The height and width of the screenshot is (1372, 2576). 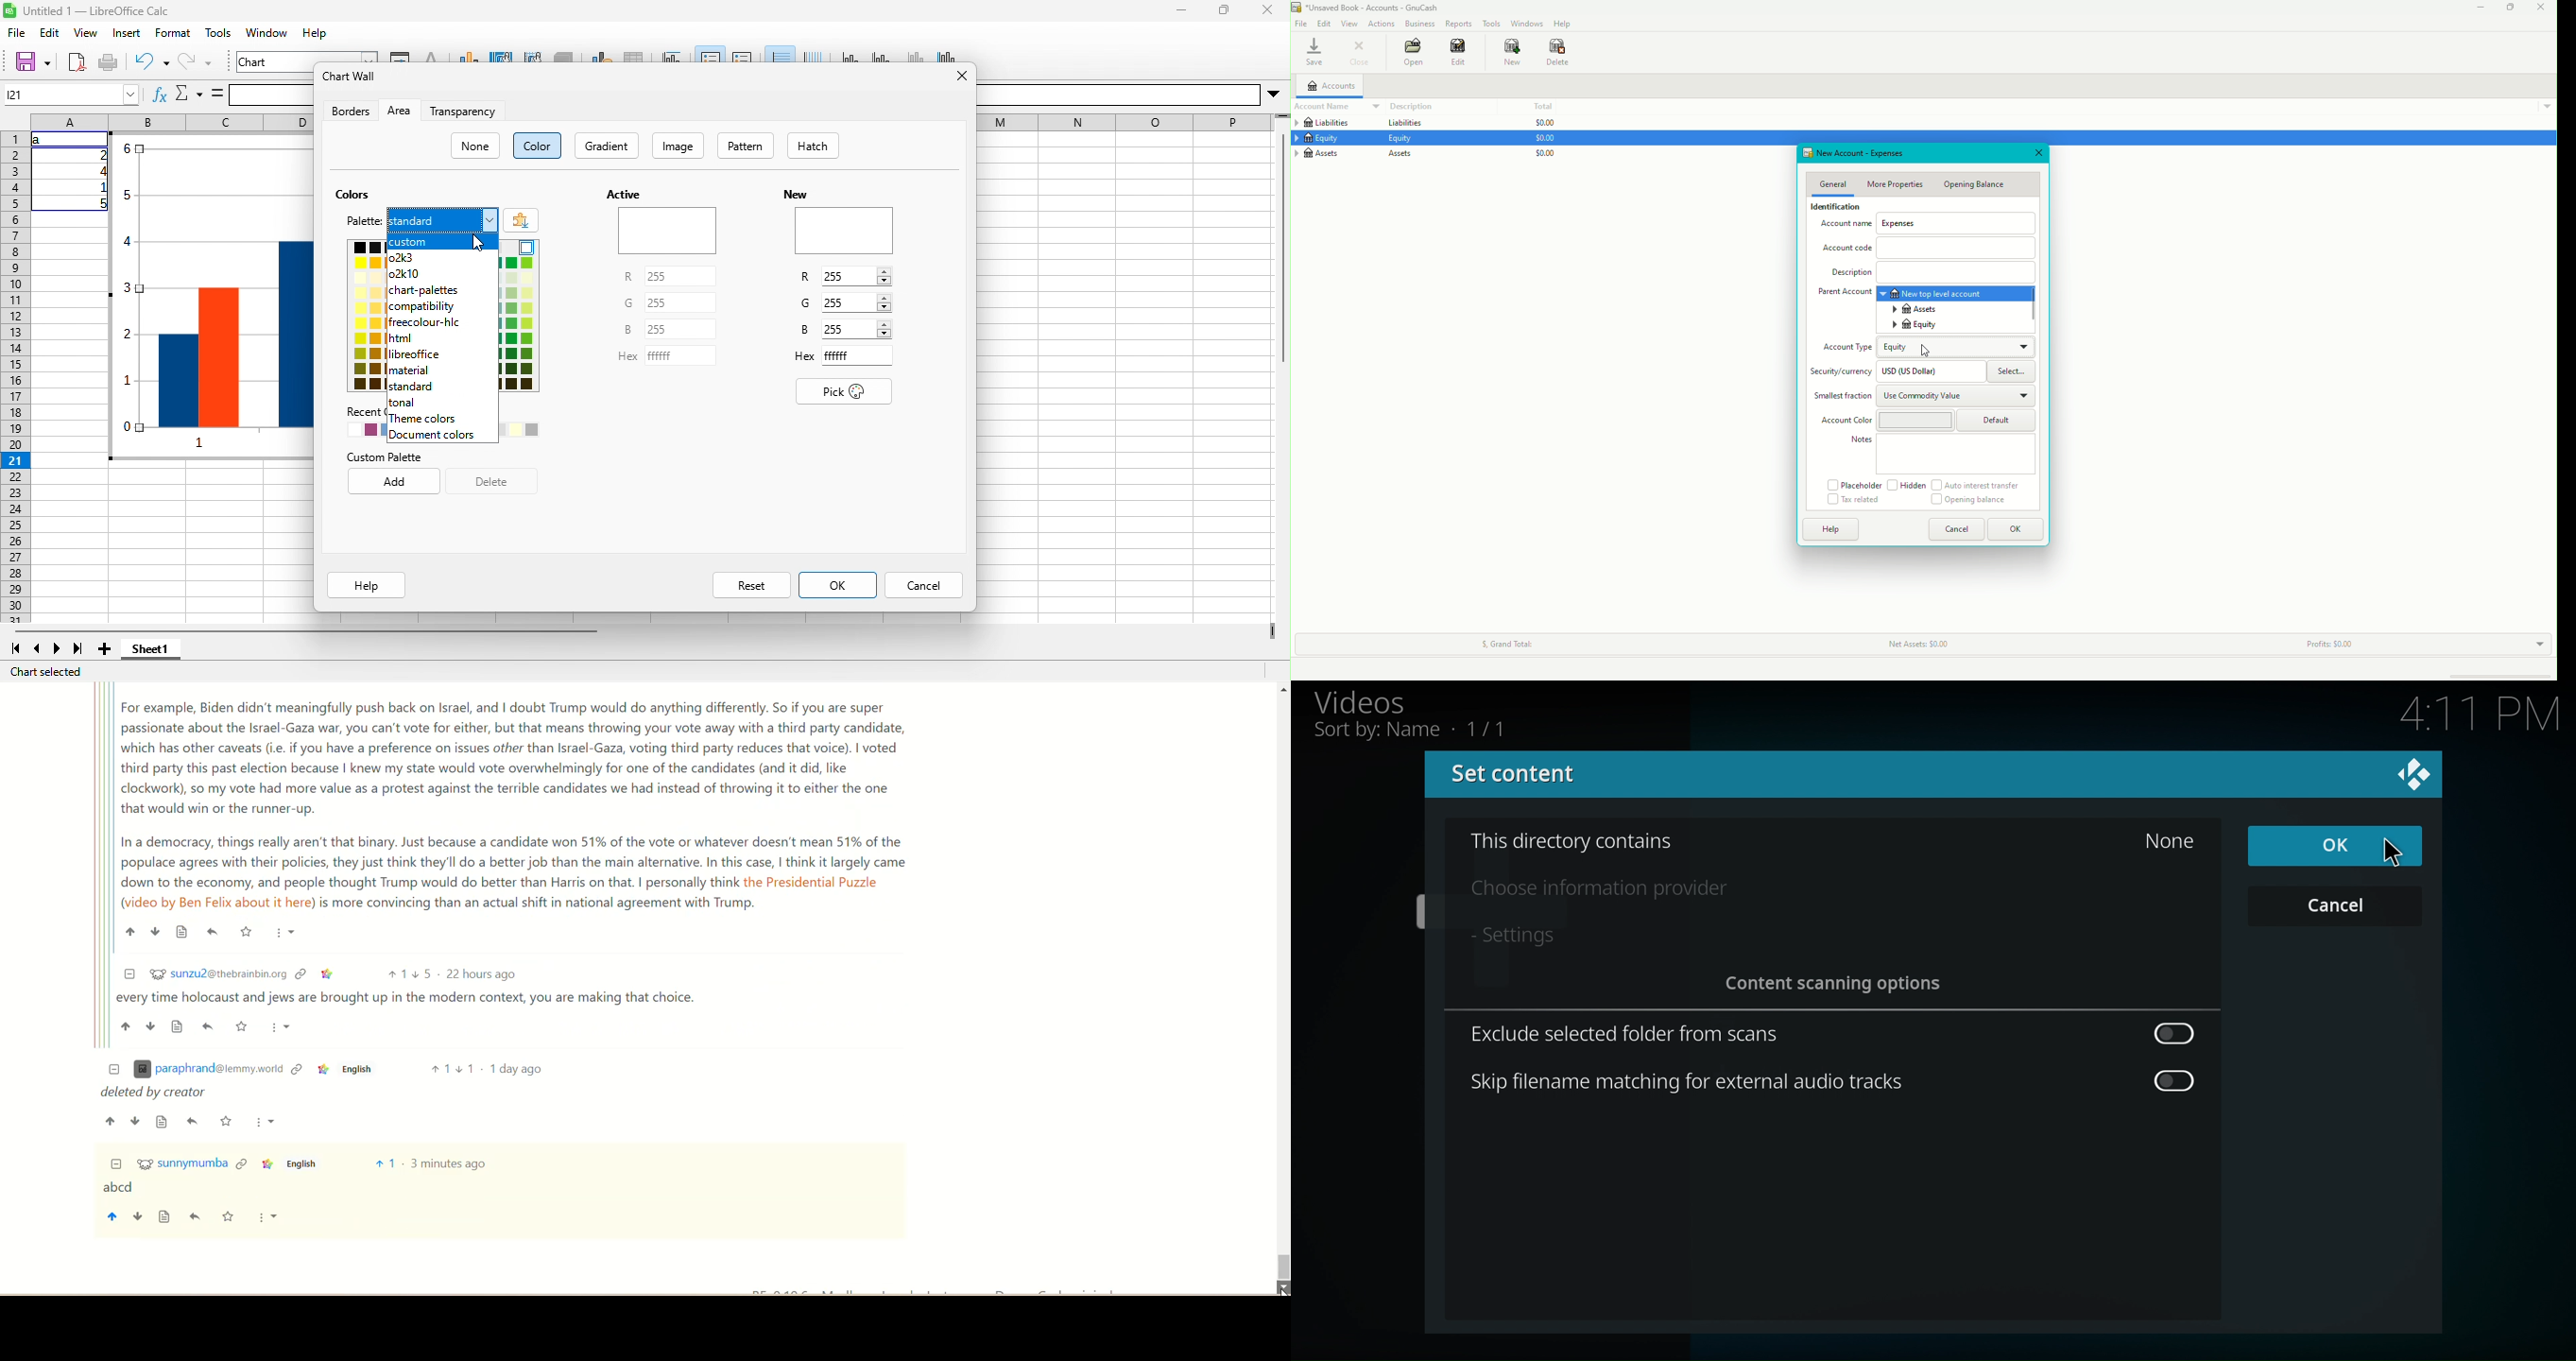 What do you see at coordinates (1361, 54) in the screenshot?
I see `Close` at bounding box center [1361, 54].